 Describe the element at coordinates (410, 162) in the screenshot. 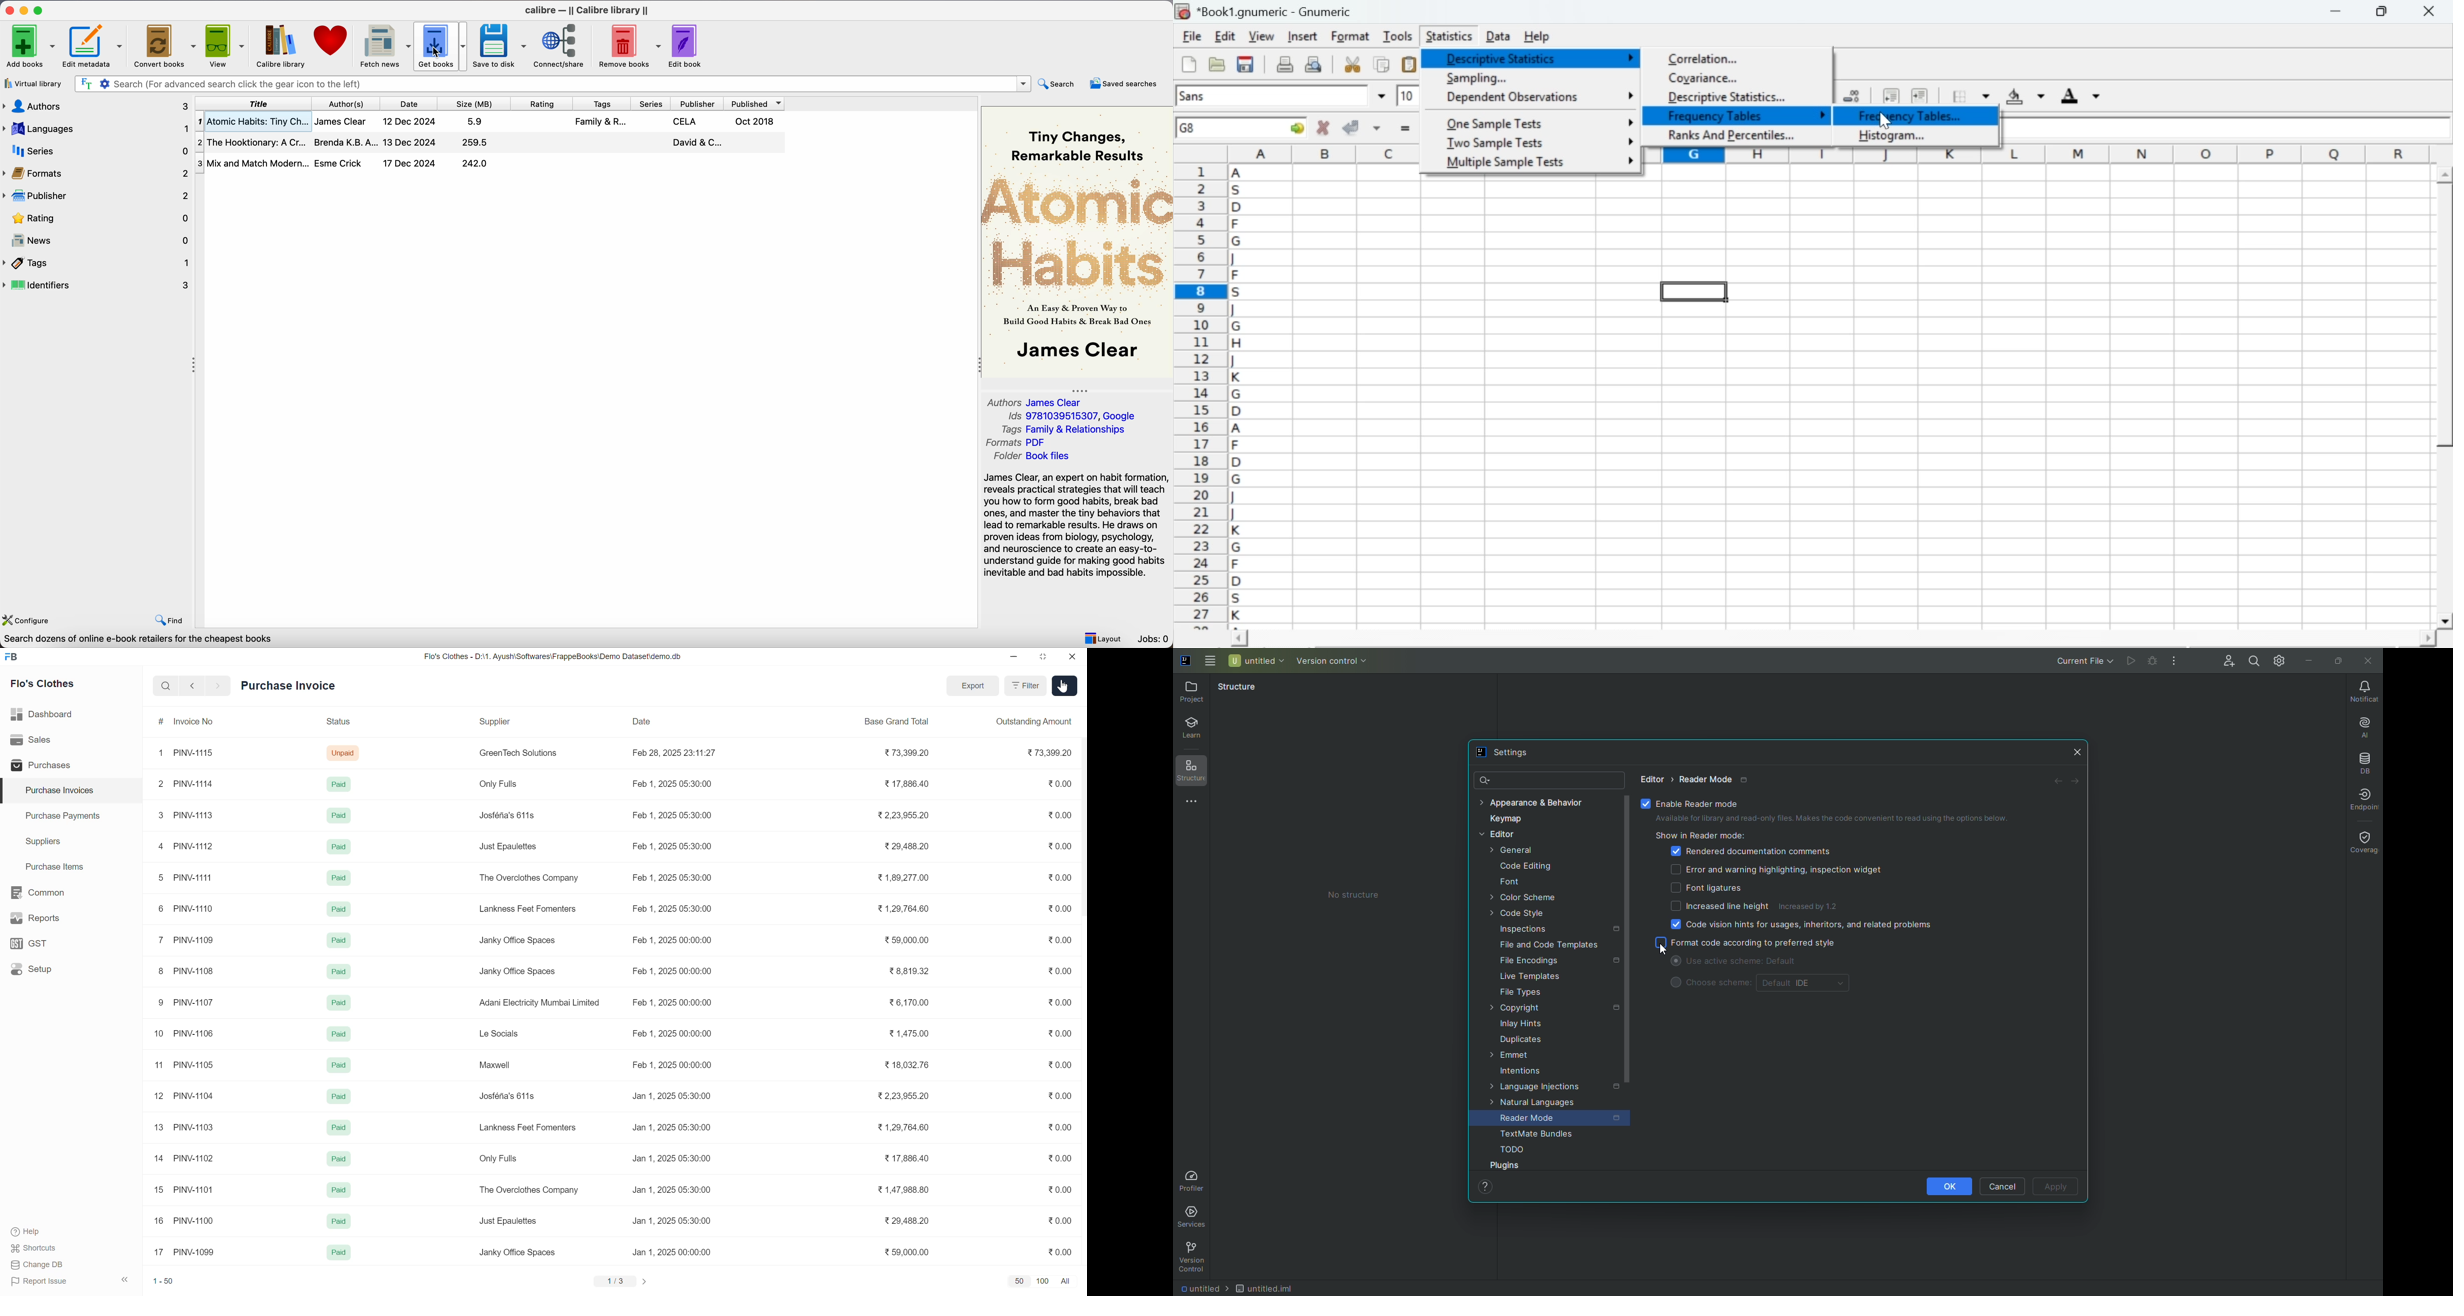

I see `17 Dec 2024` at that location.